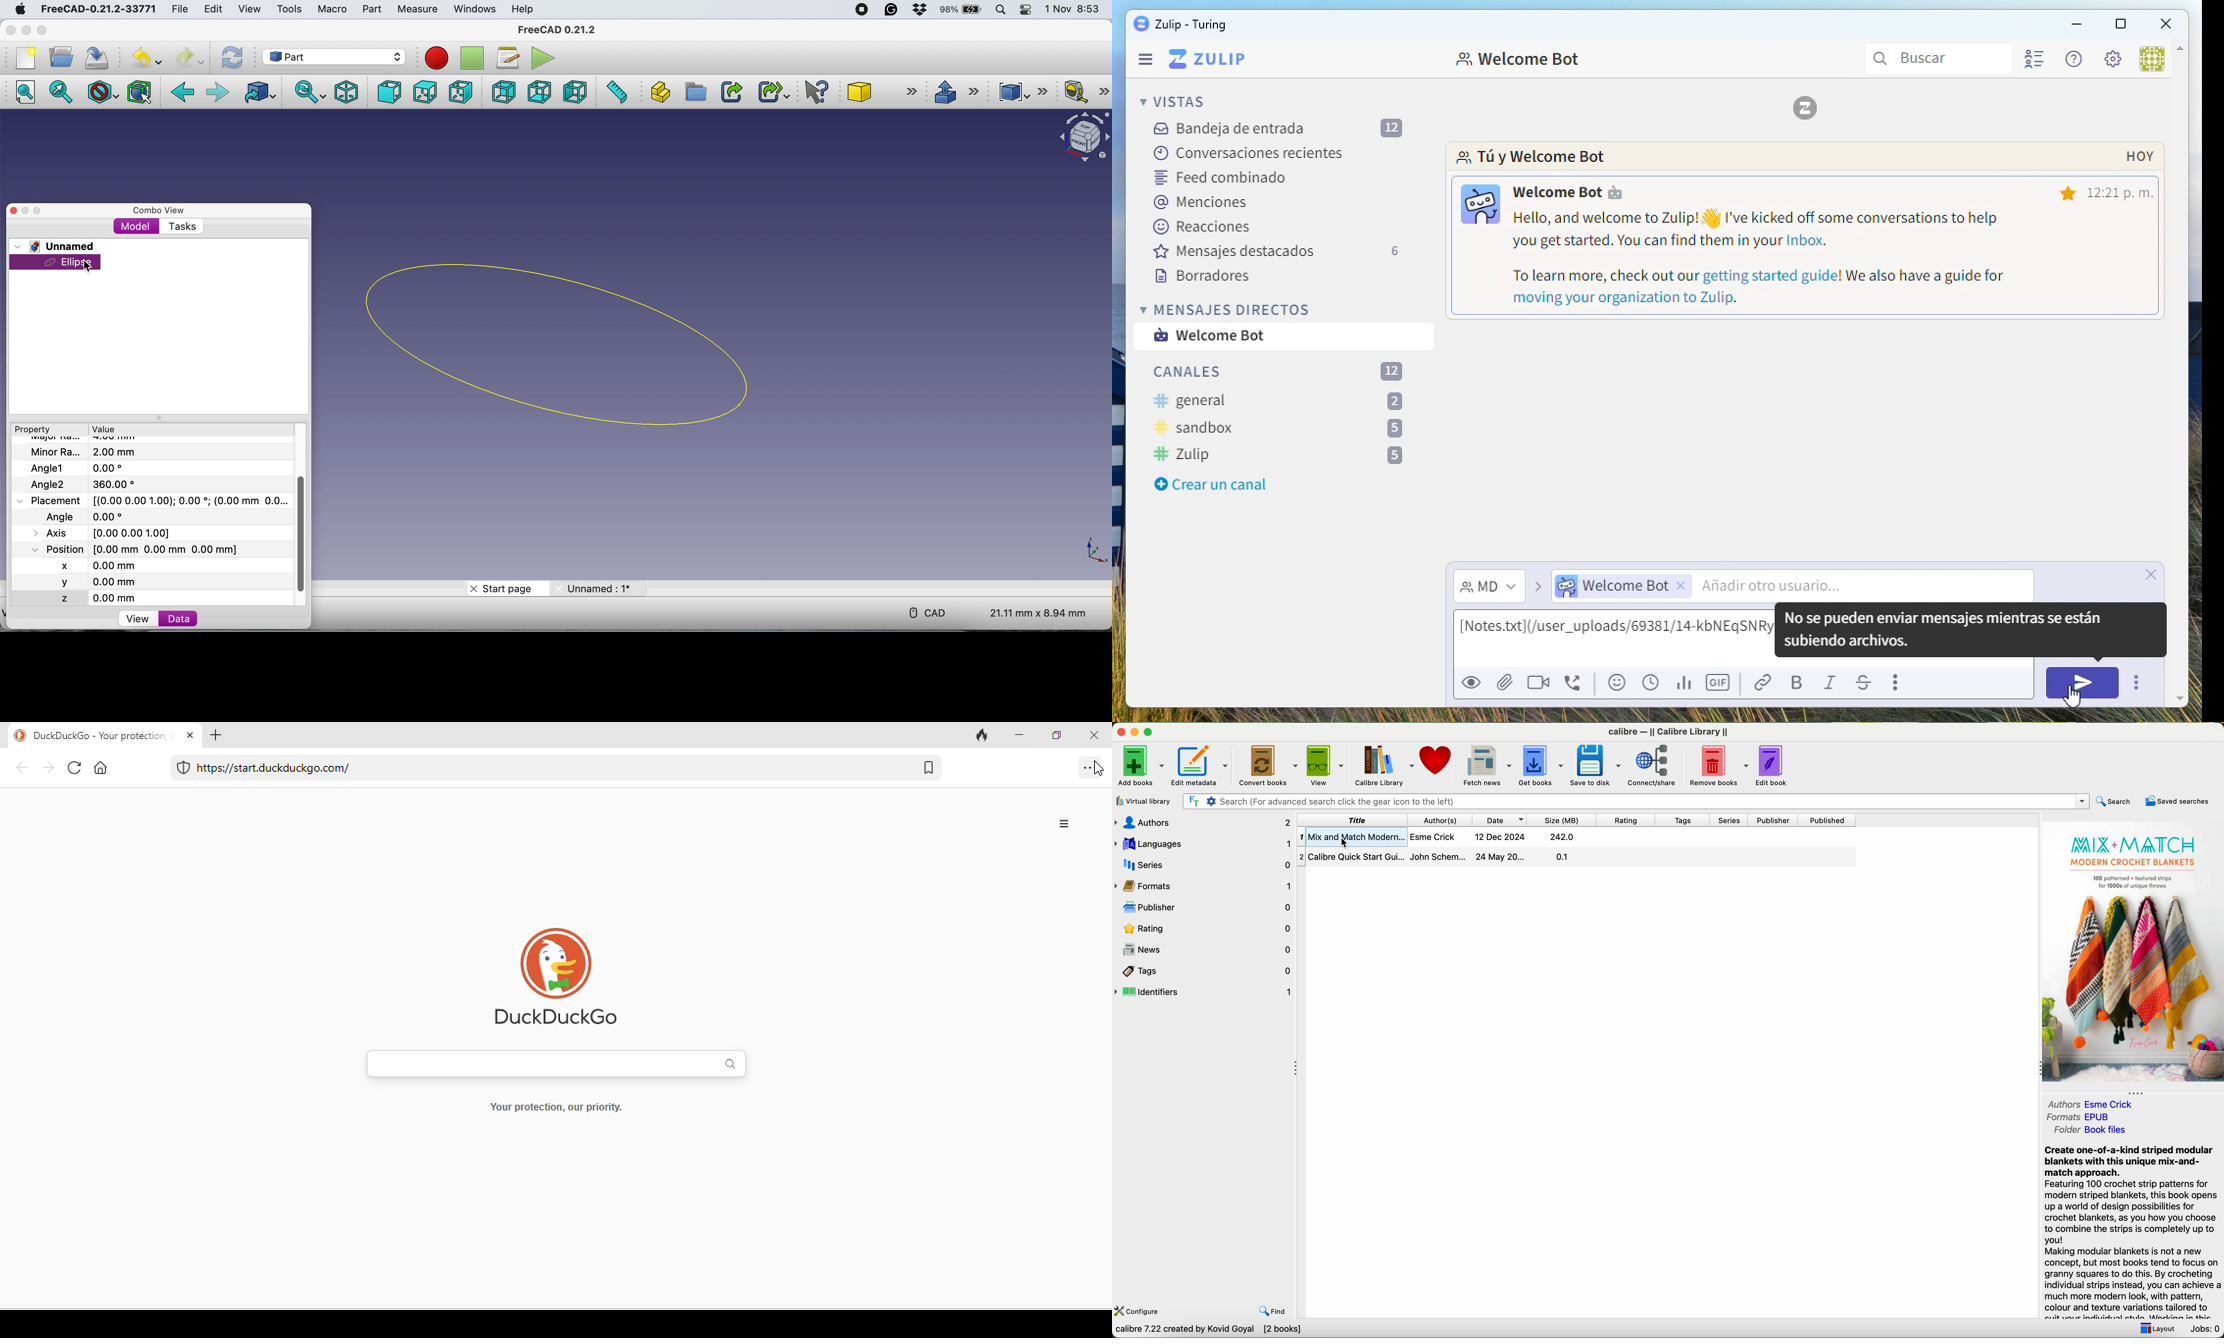 Image resolution: width=2240 pixels, height=1344 pixels. What do you see at coordinates (1827, 820) in the screenshot?
I see `published` at bounding box center [1827, 820].